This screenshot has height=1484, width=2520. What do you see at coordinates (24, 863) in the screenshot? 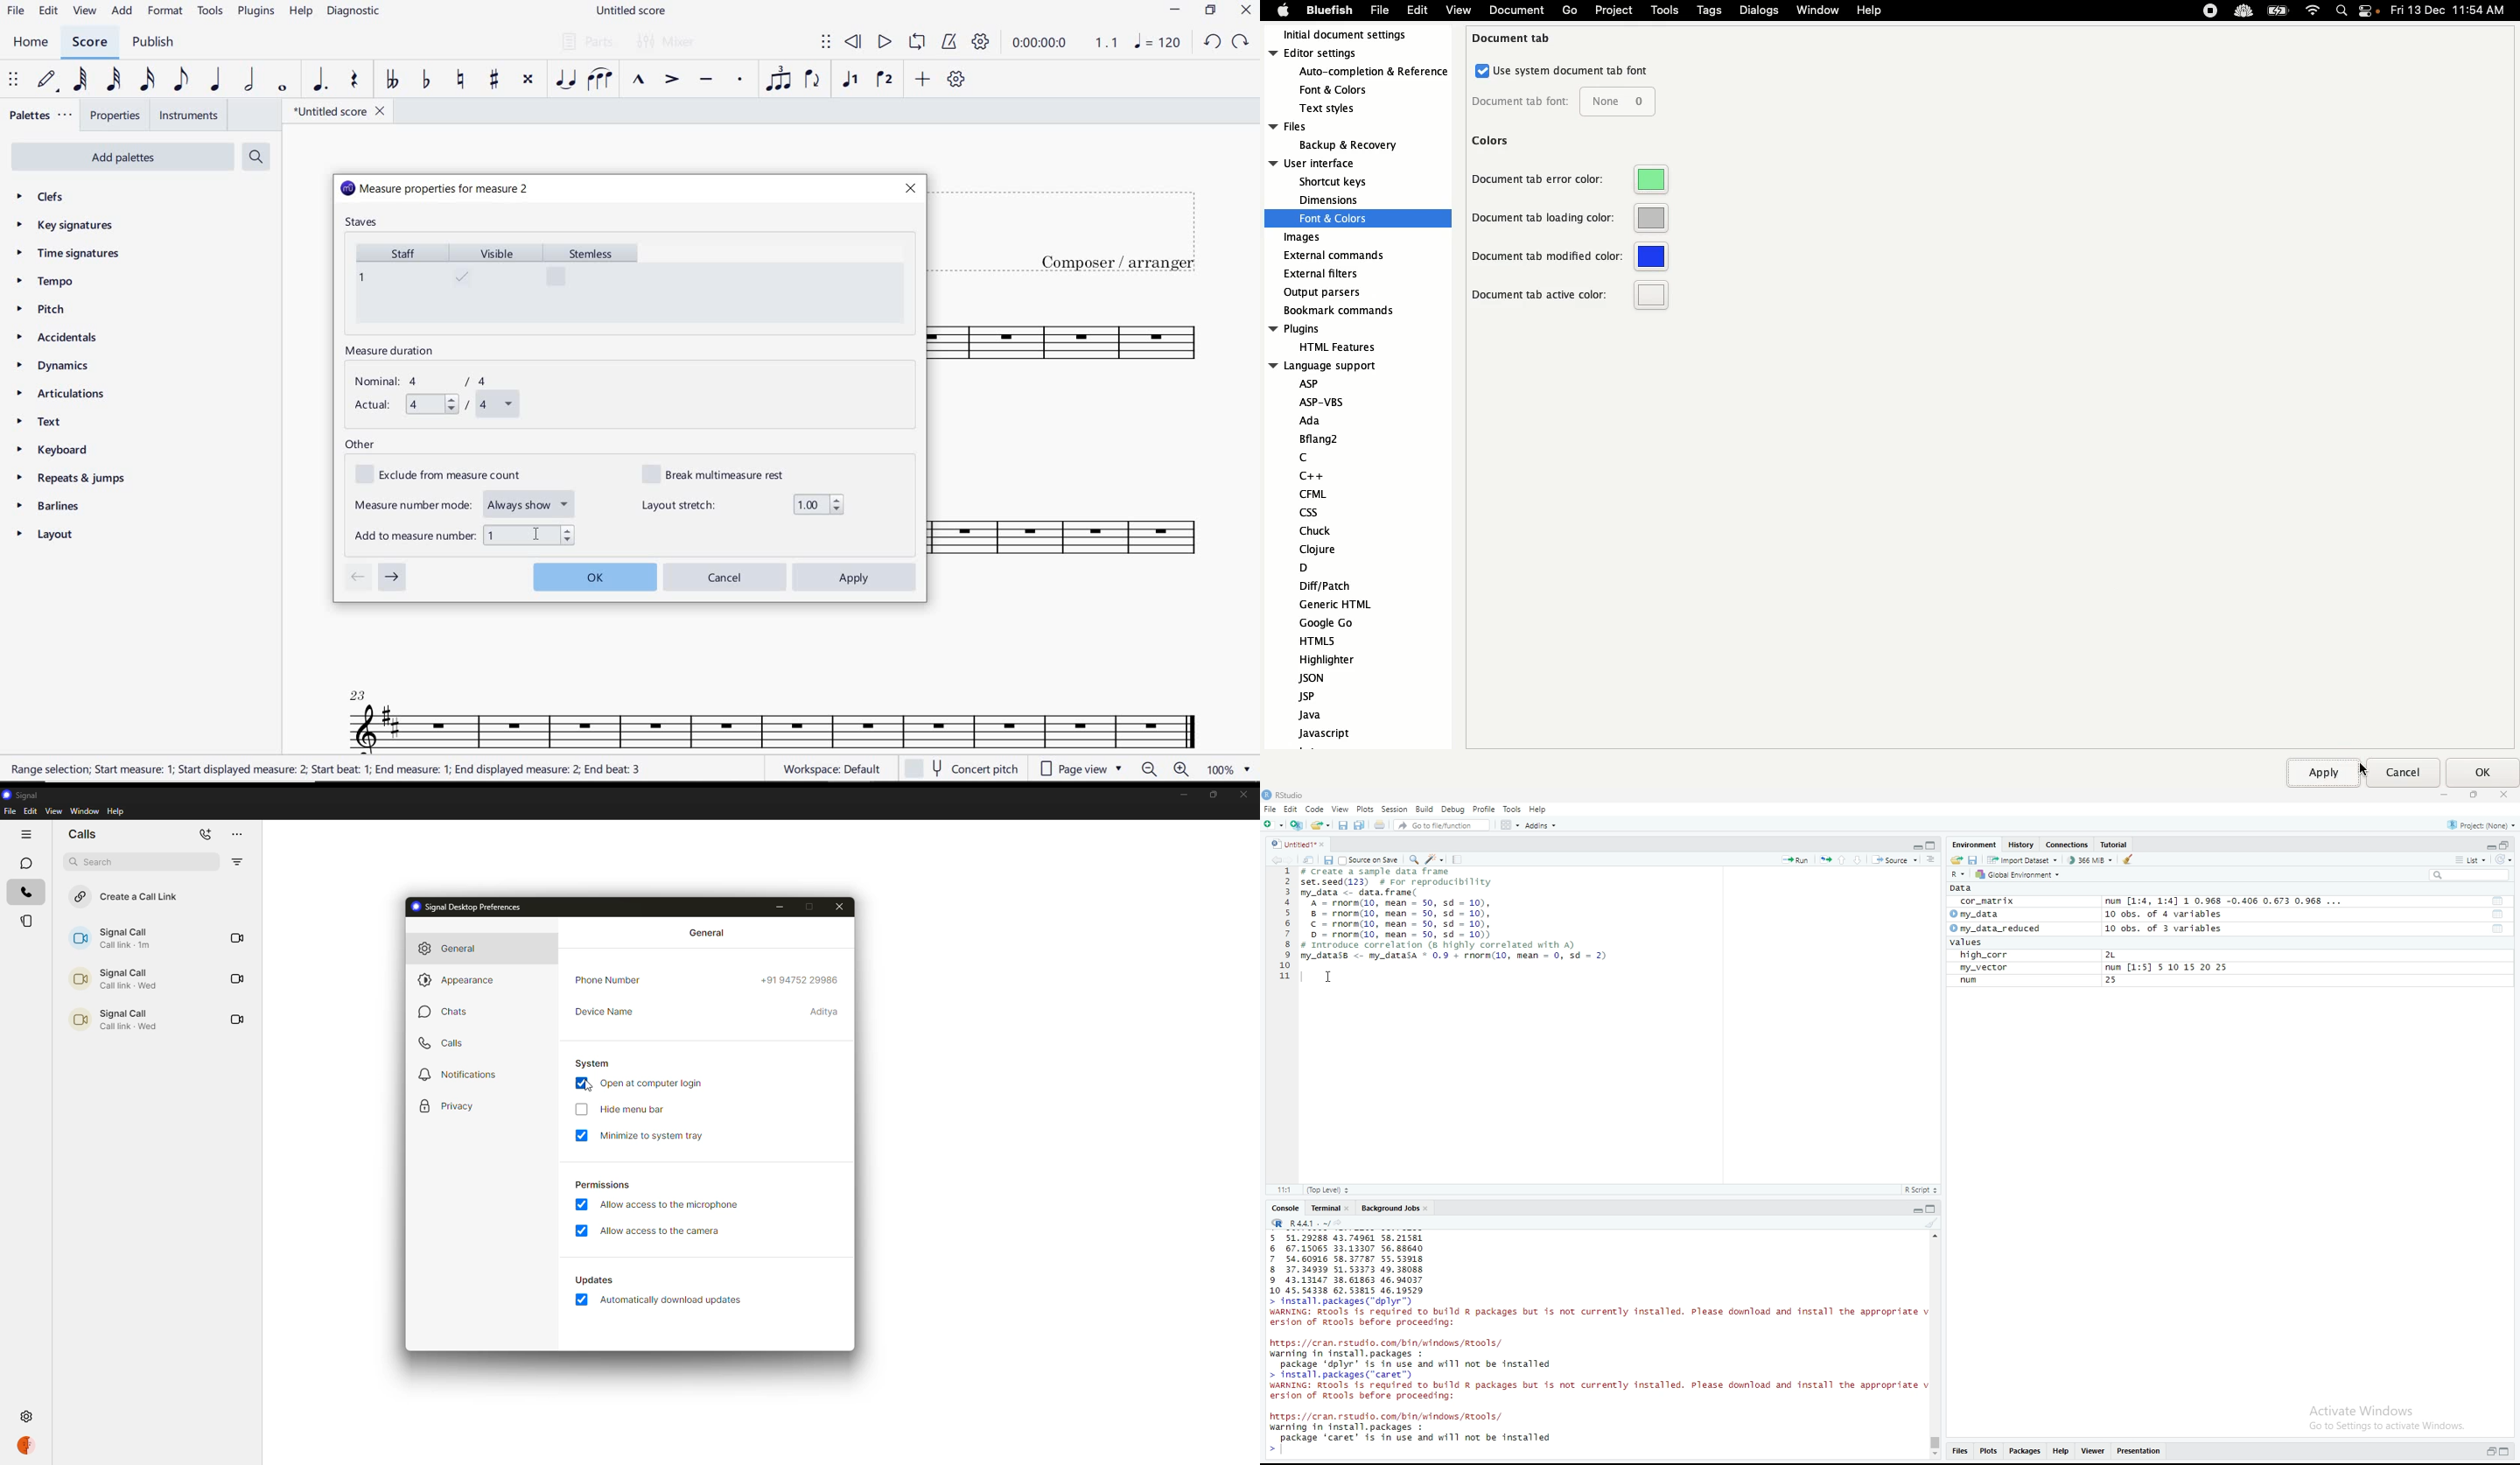
I see `chats` at bounding box center [24, 863].